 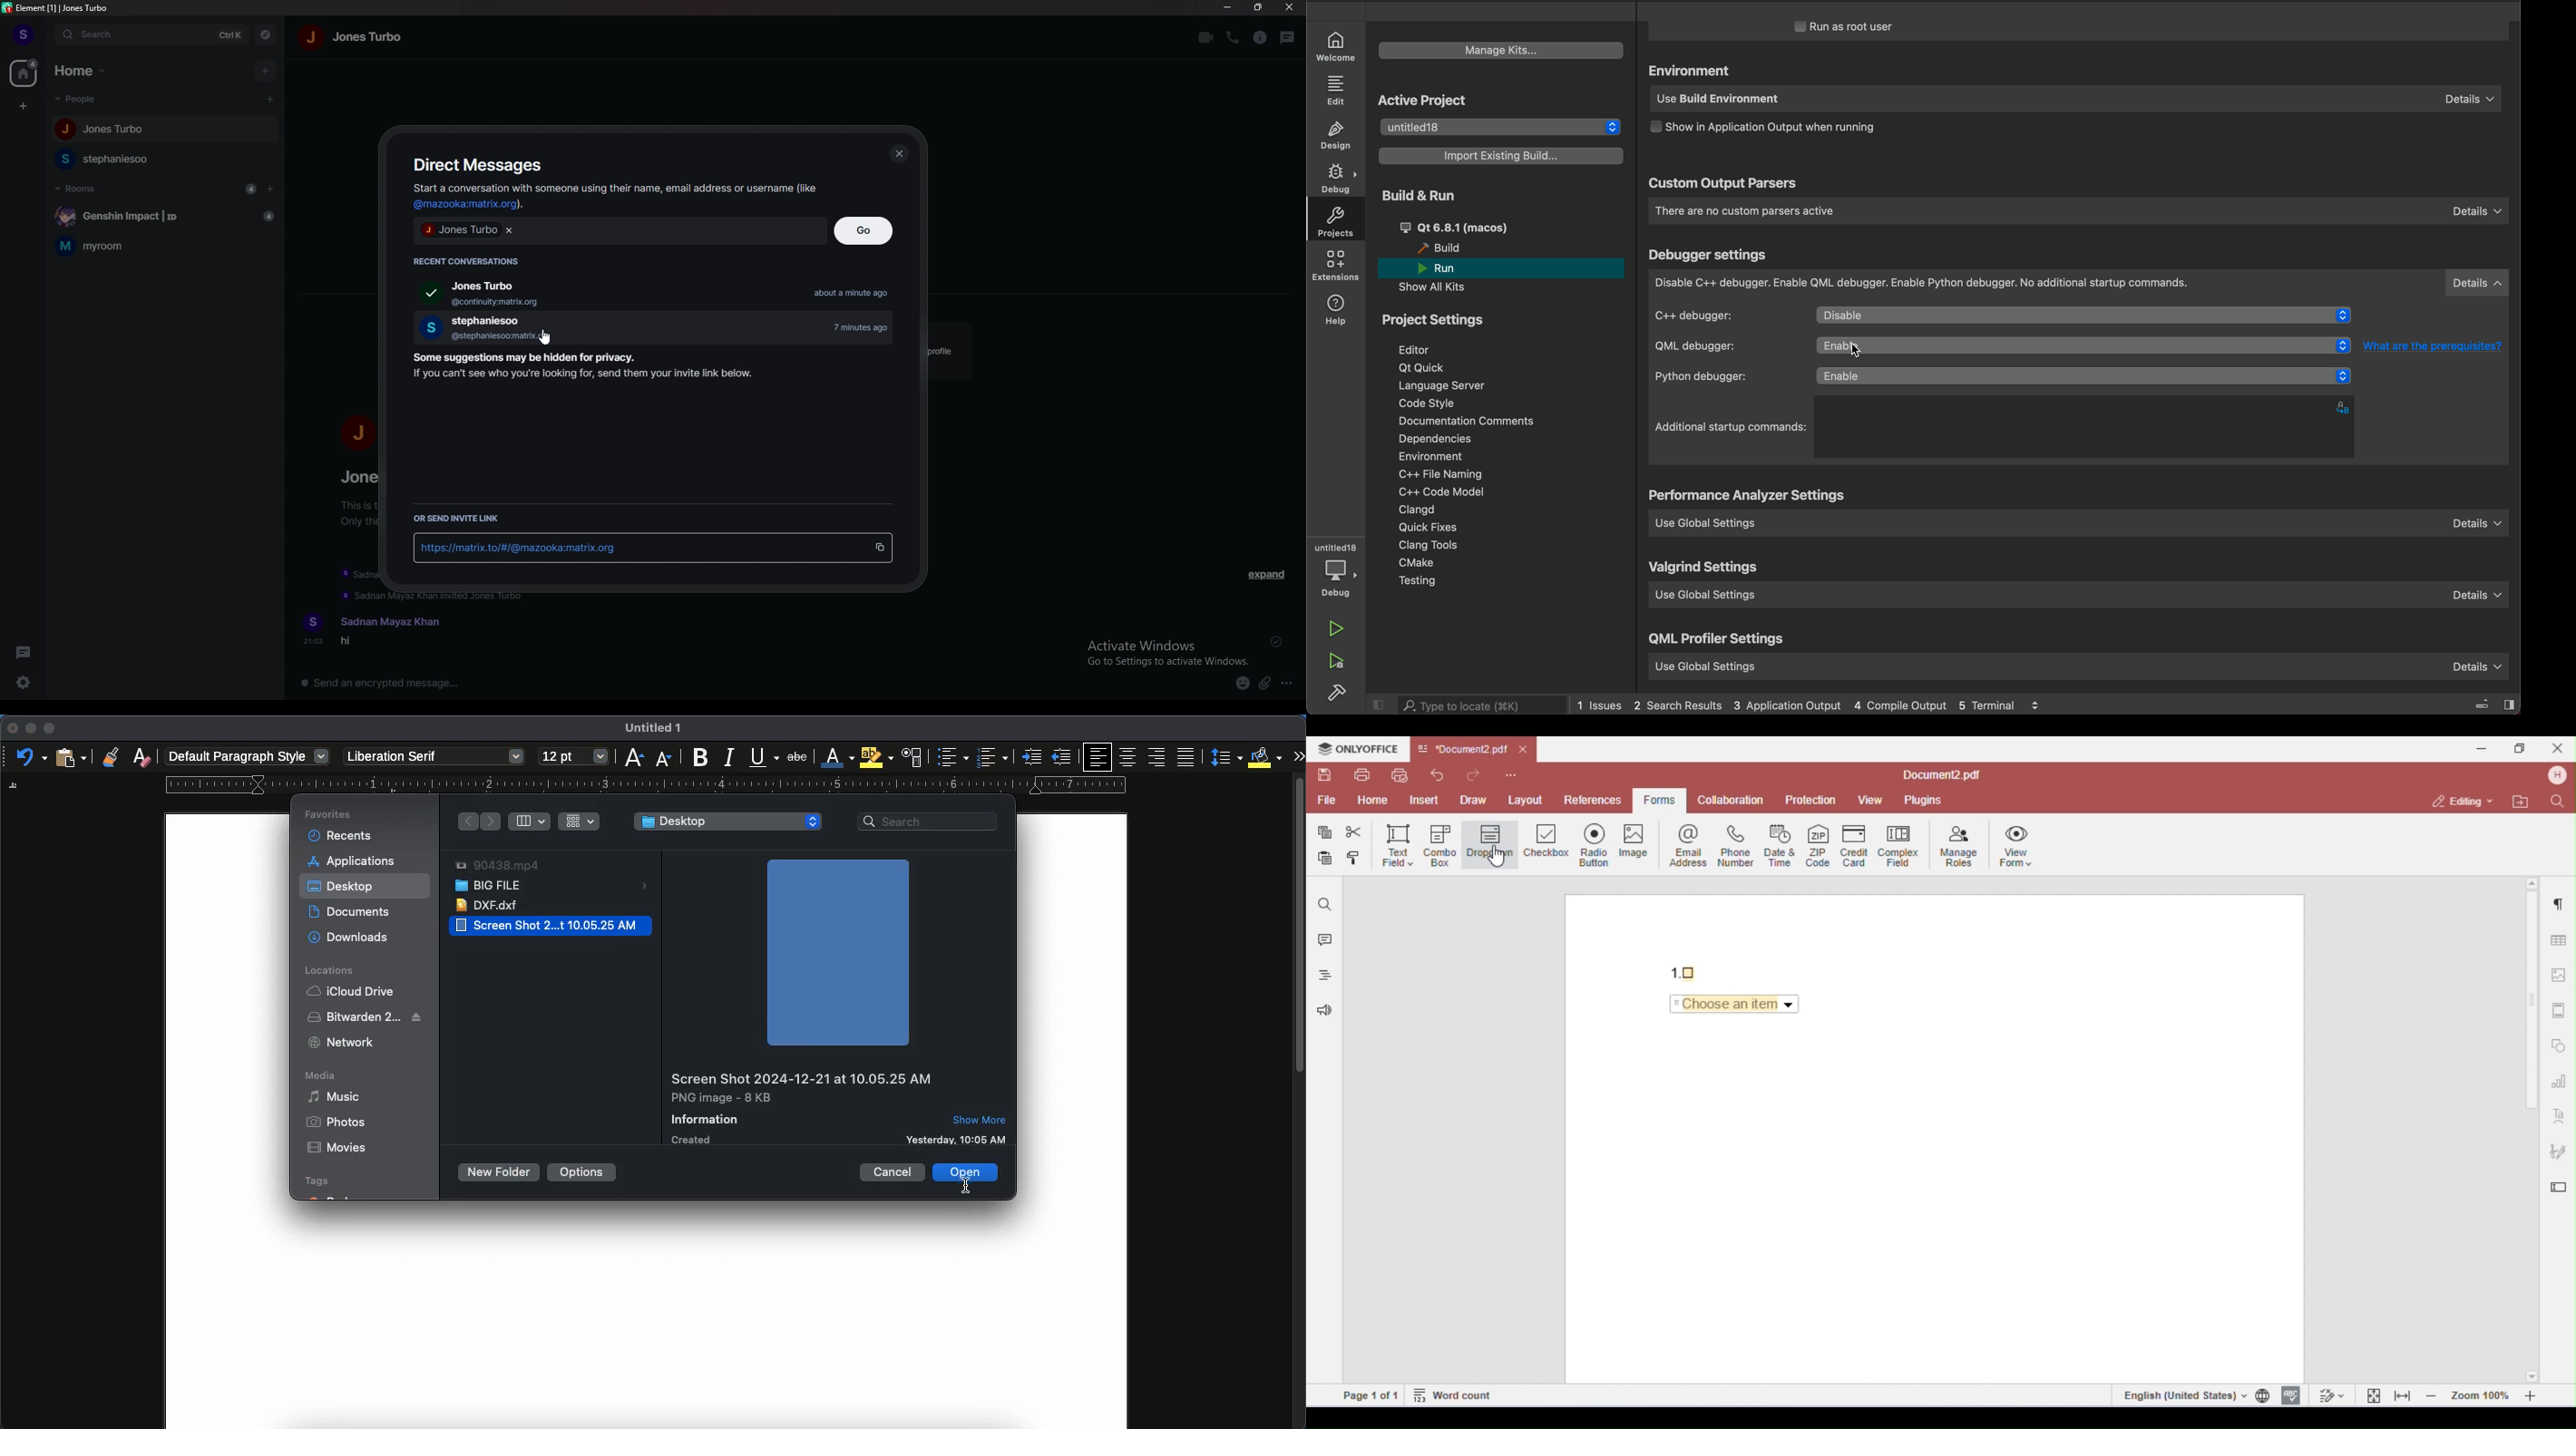 What do you see at coordinates (857, 294) in the screenshot?
I see `about a minute ago` at bounding box center [857, 294].